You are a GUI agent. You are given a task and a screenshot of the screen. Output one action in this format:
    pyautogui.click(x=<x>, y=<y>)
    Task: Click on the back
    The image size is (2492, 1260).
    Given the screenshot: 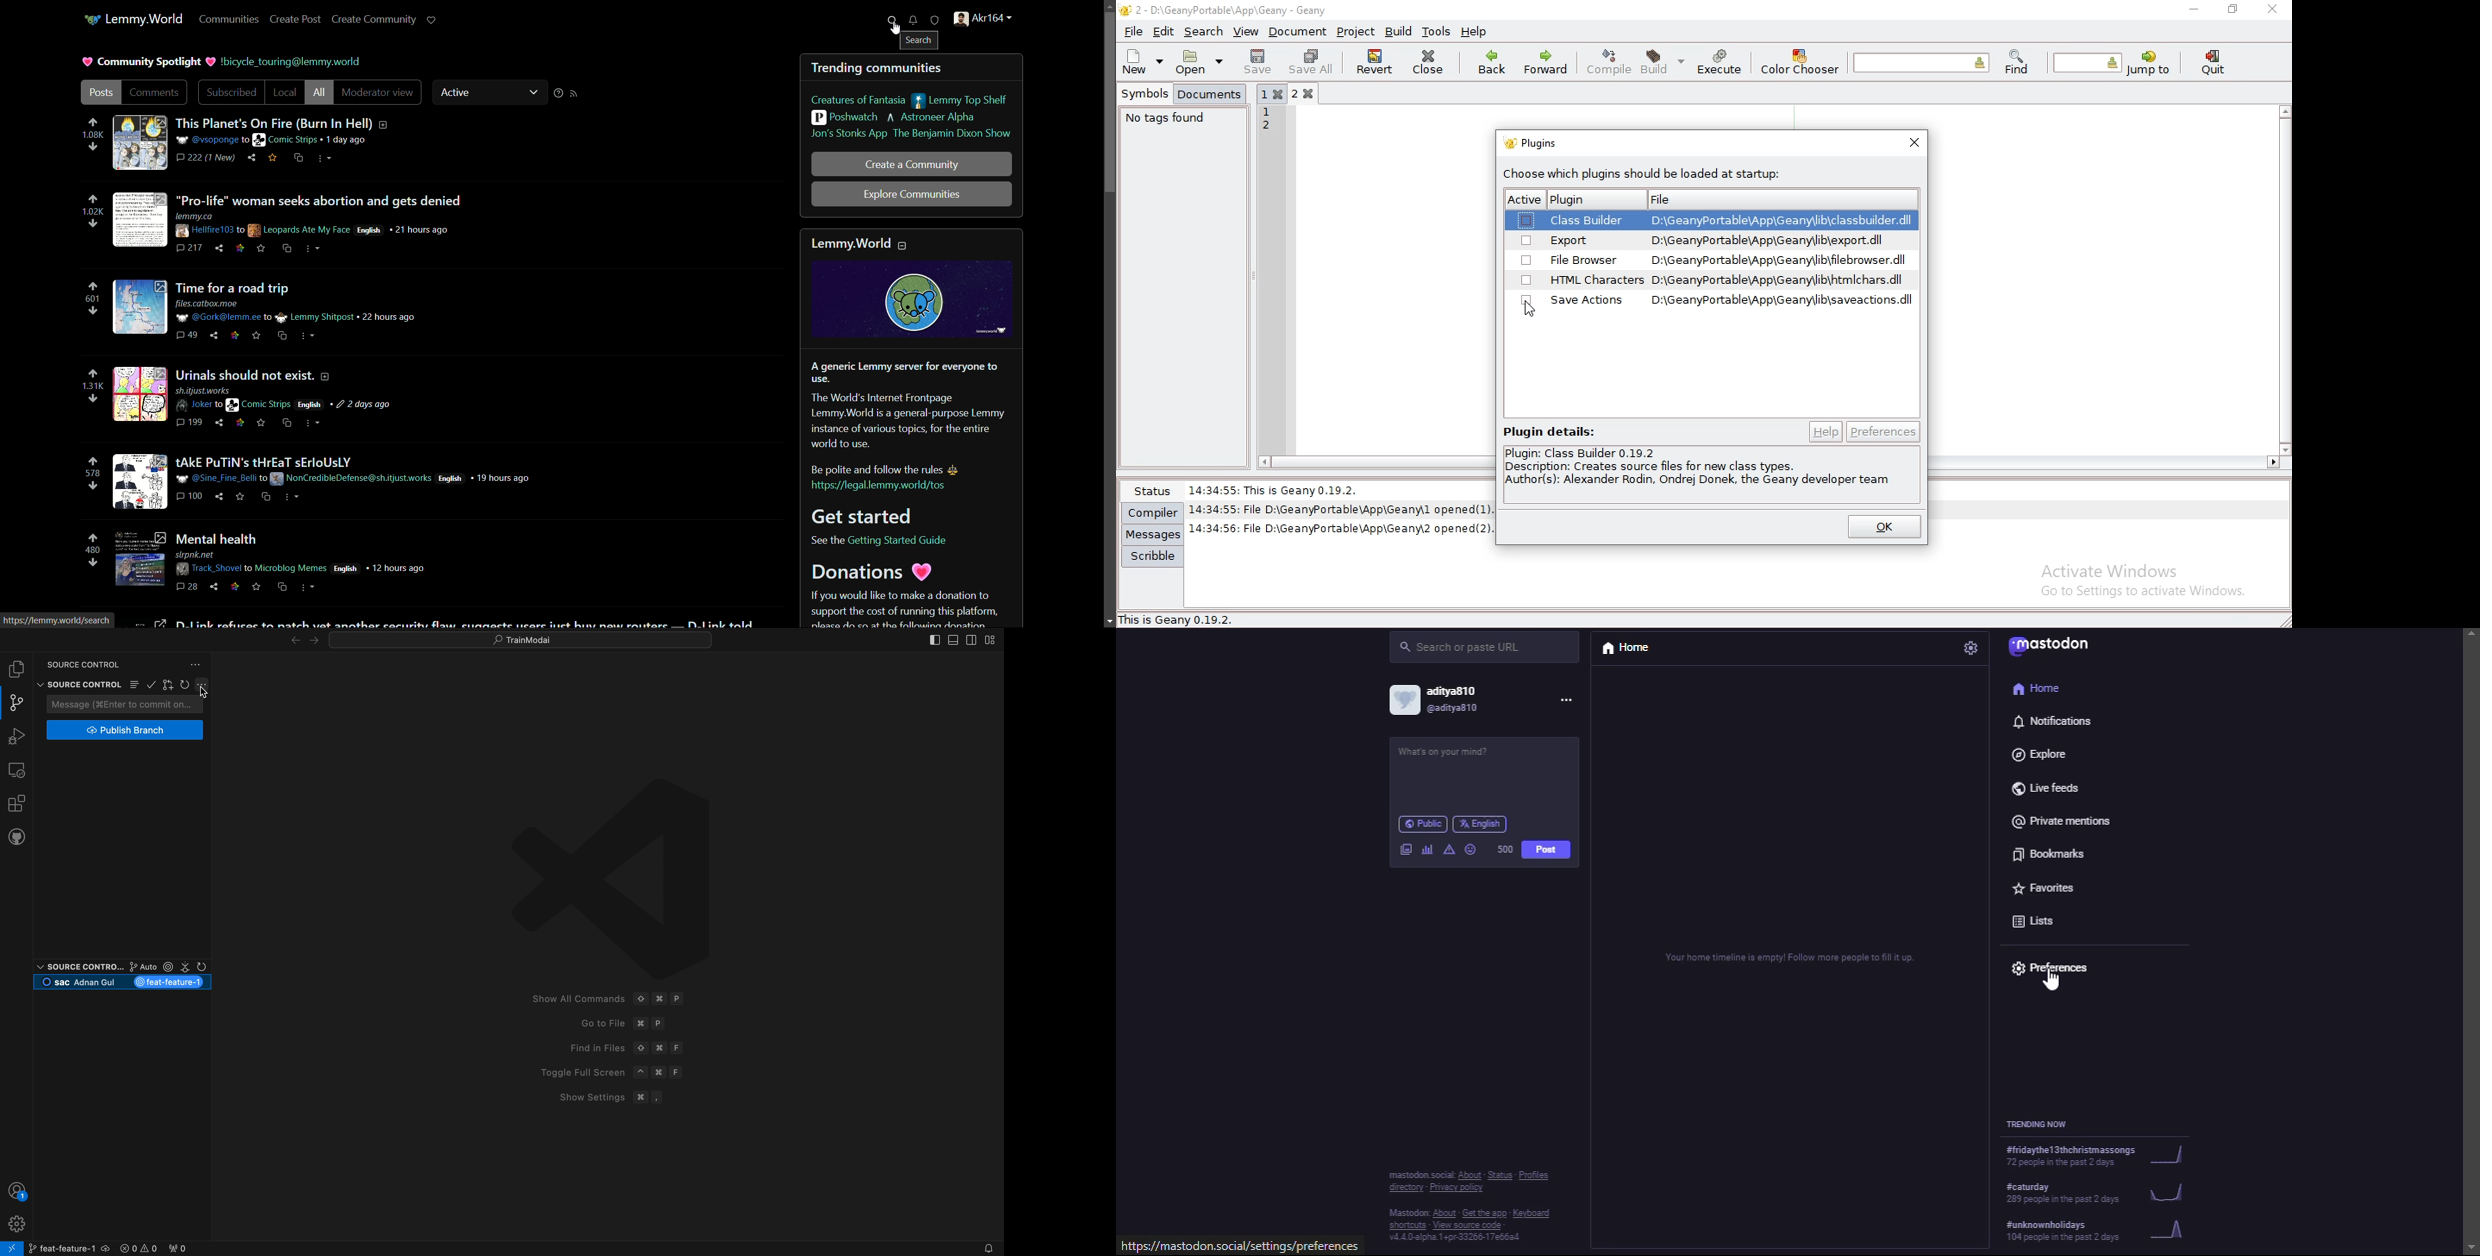 What is the action you would take?
    pyautogui.click(x=1492, y=62)
    